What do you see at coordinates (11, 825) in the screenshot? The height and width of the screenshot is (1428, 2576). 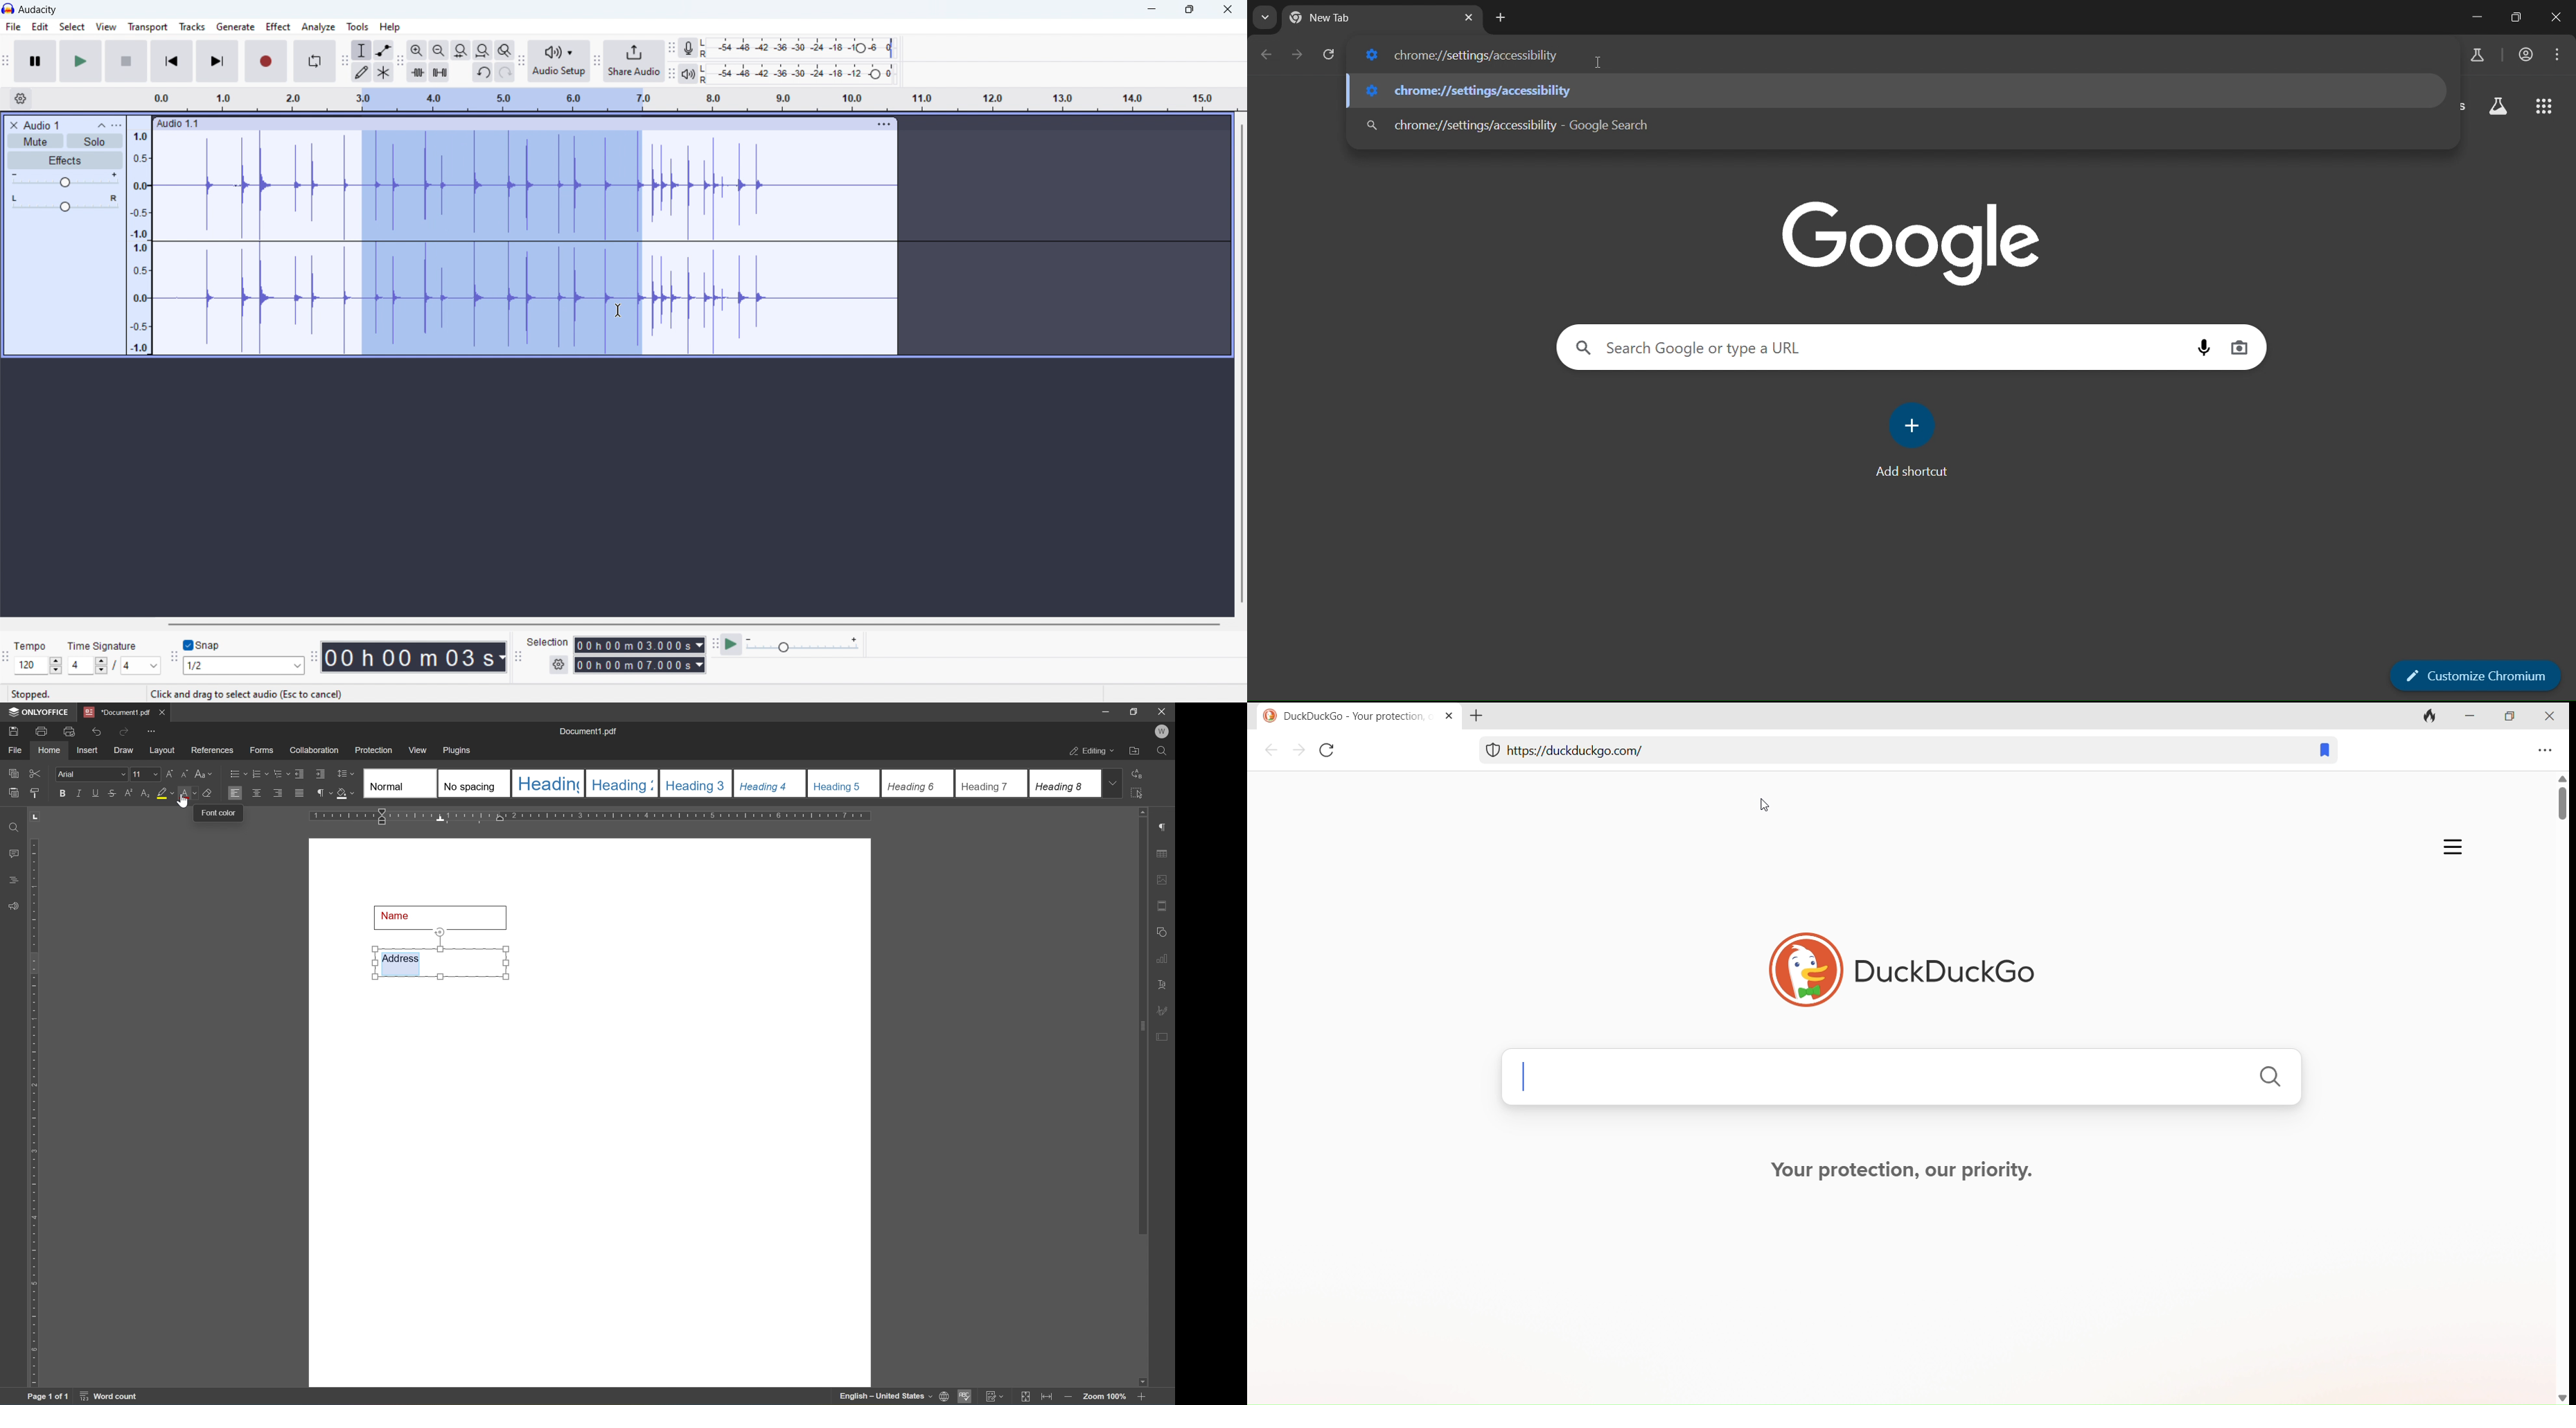 I see `find` at bounding box center [11, 825].